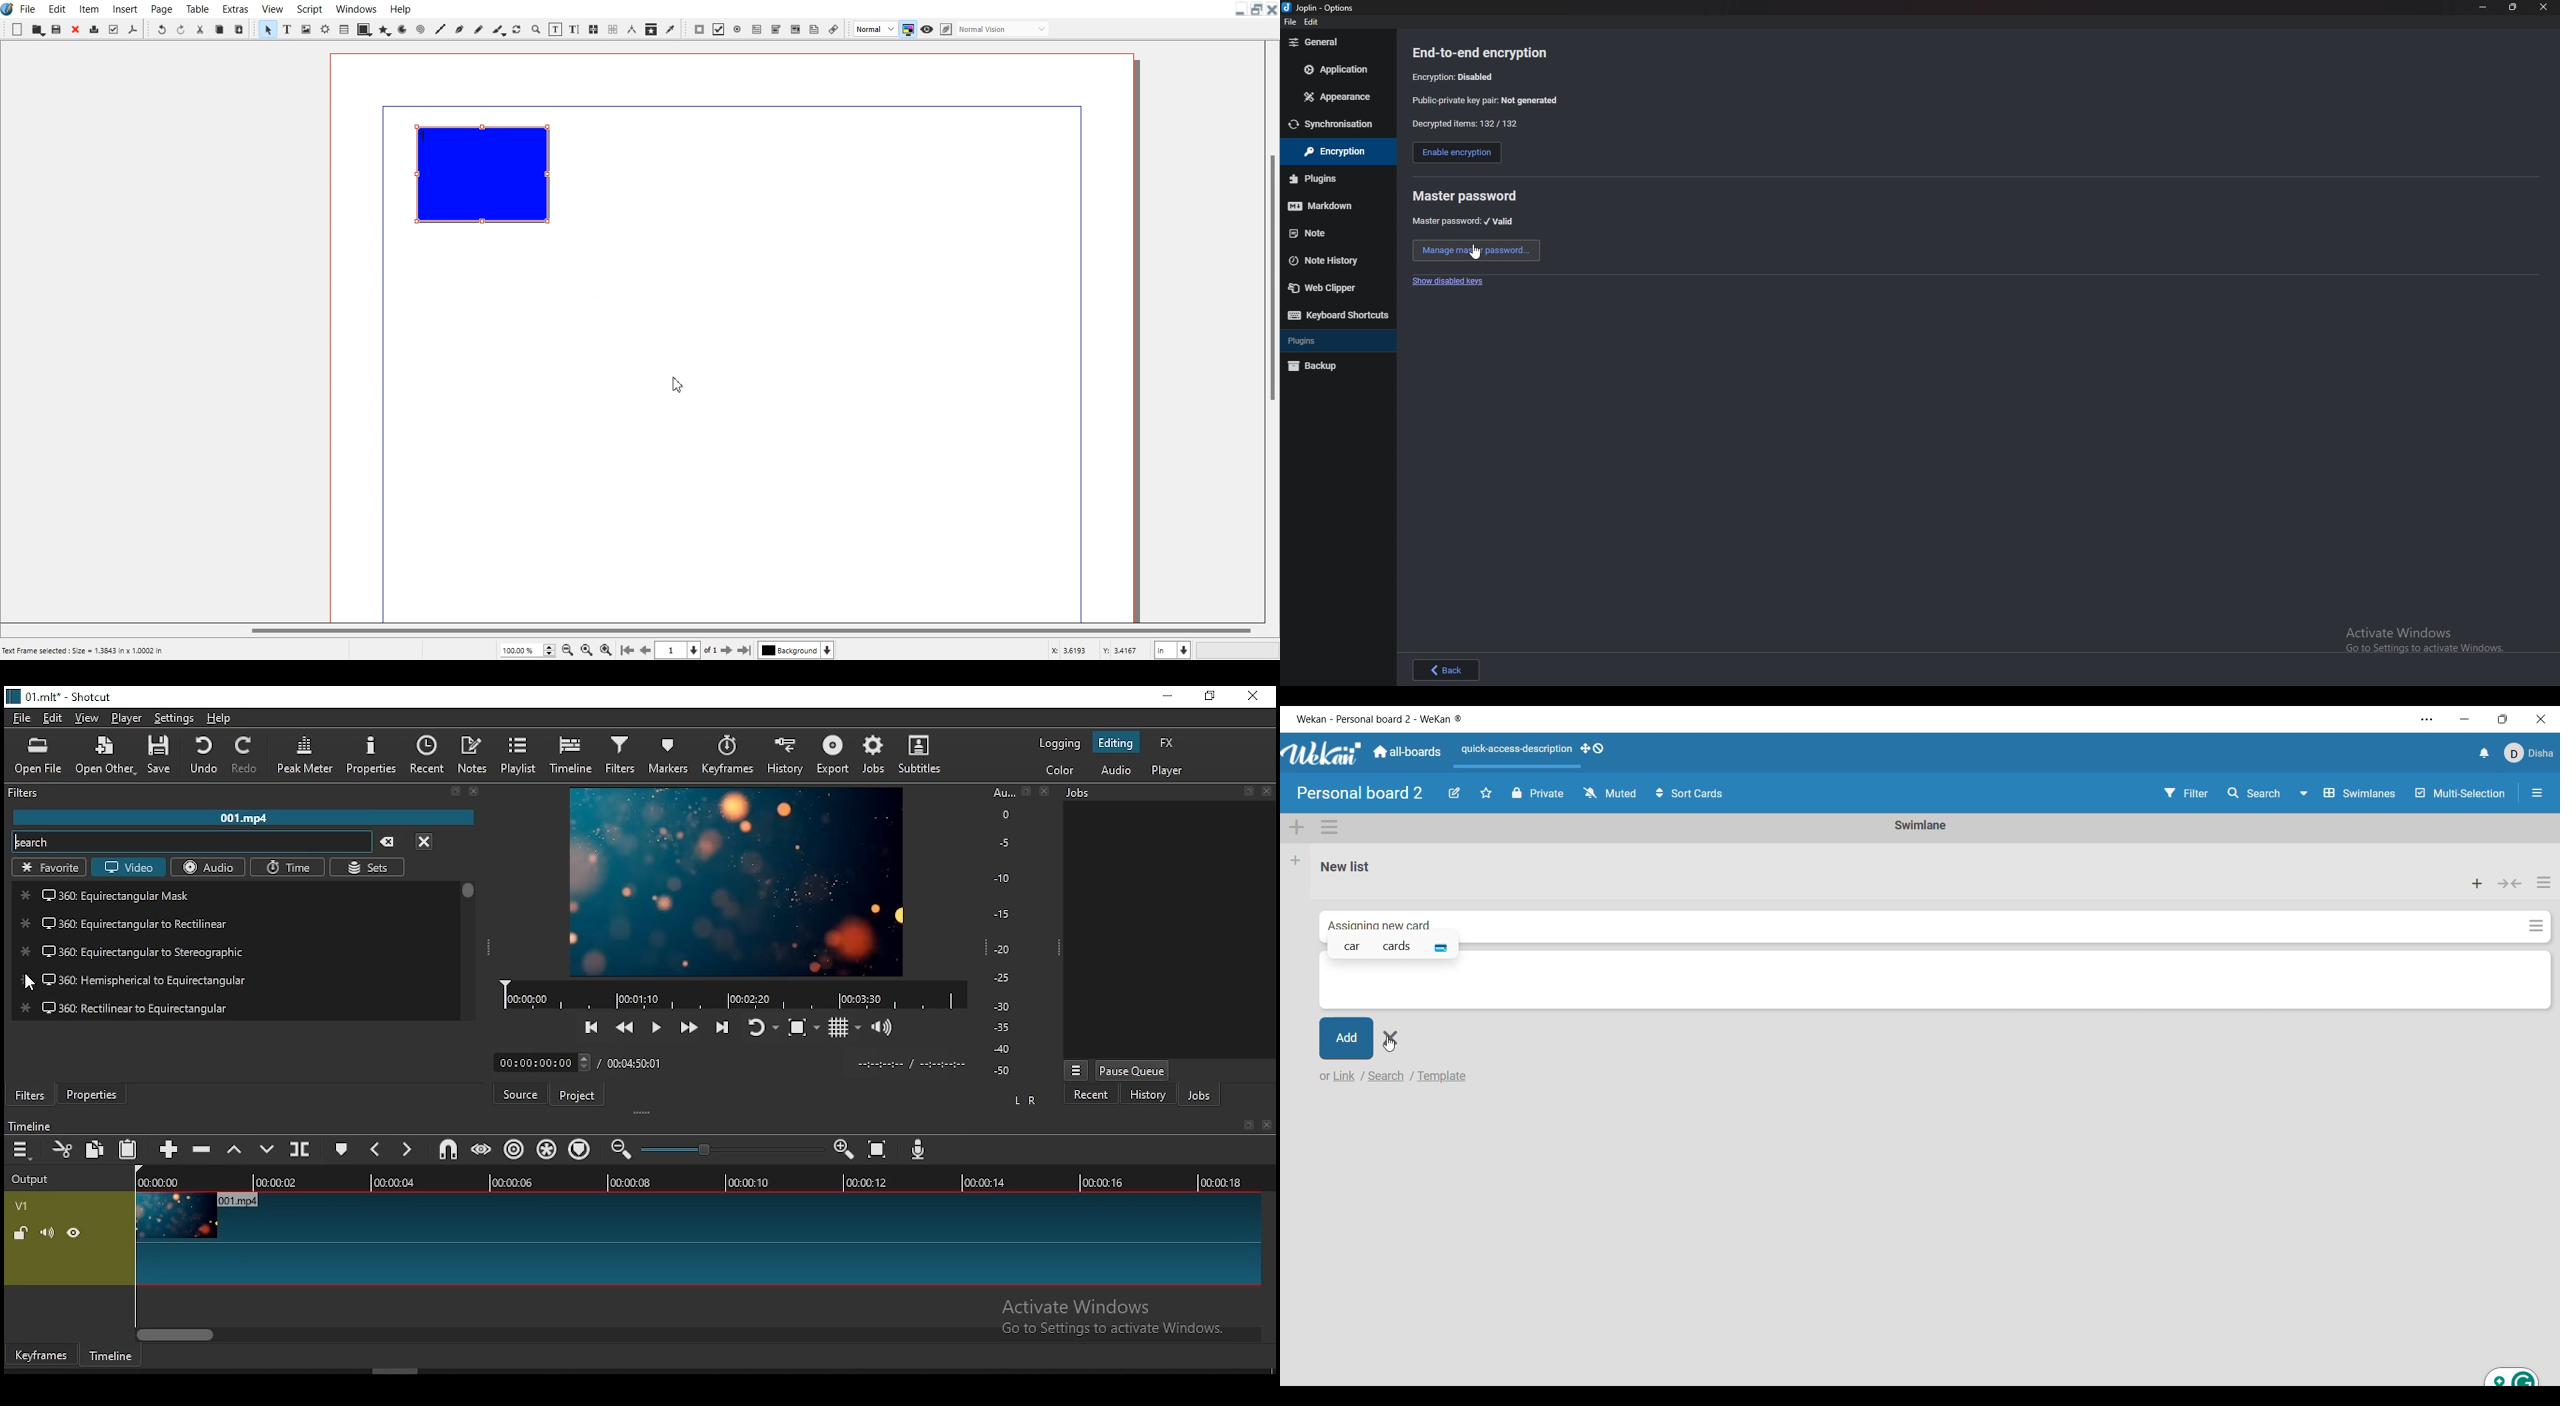 The height and width of the screenshot is (1428, 2576). Describe the element at coordinates (1379, 719) in the screenshot. I see `Software and board name` at that location.